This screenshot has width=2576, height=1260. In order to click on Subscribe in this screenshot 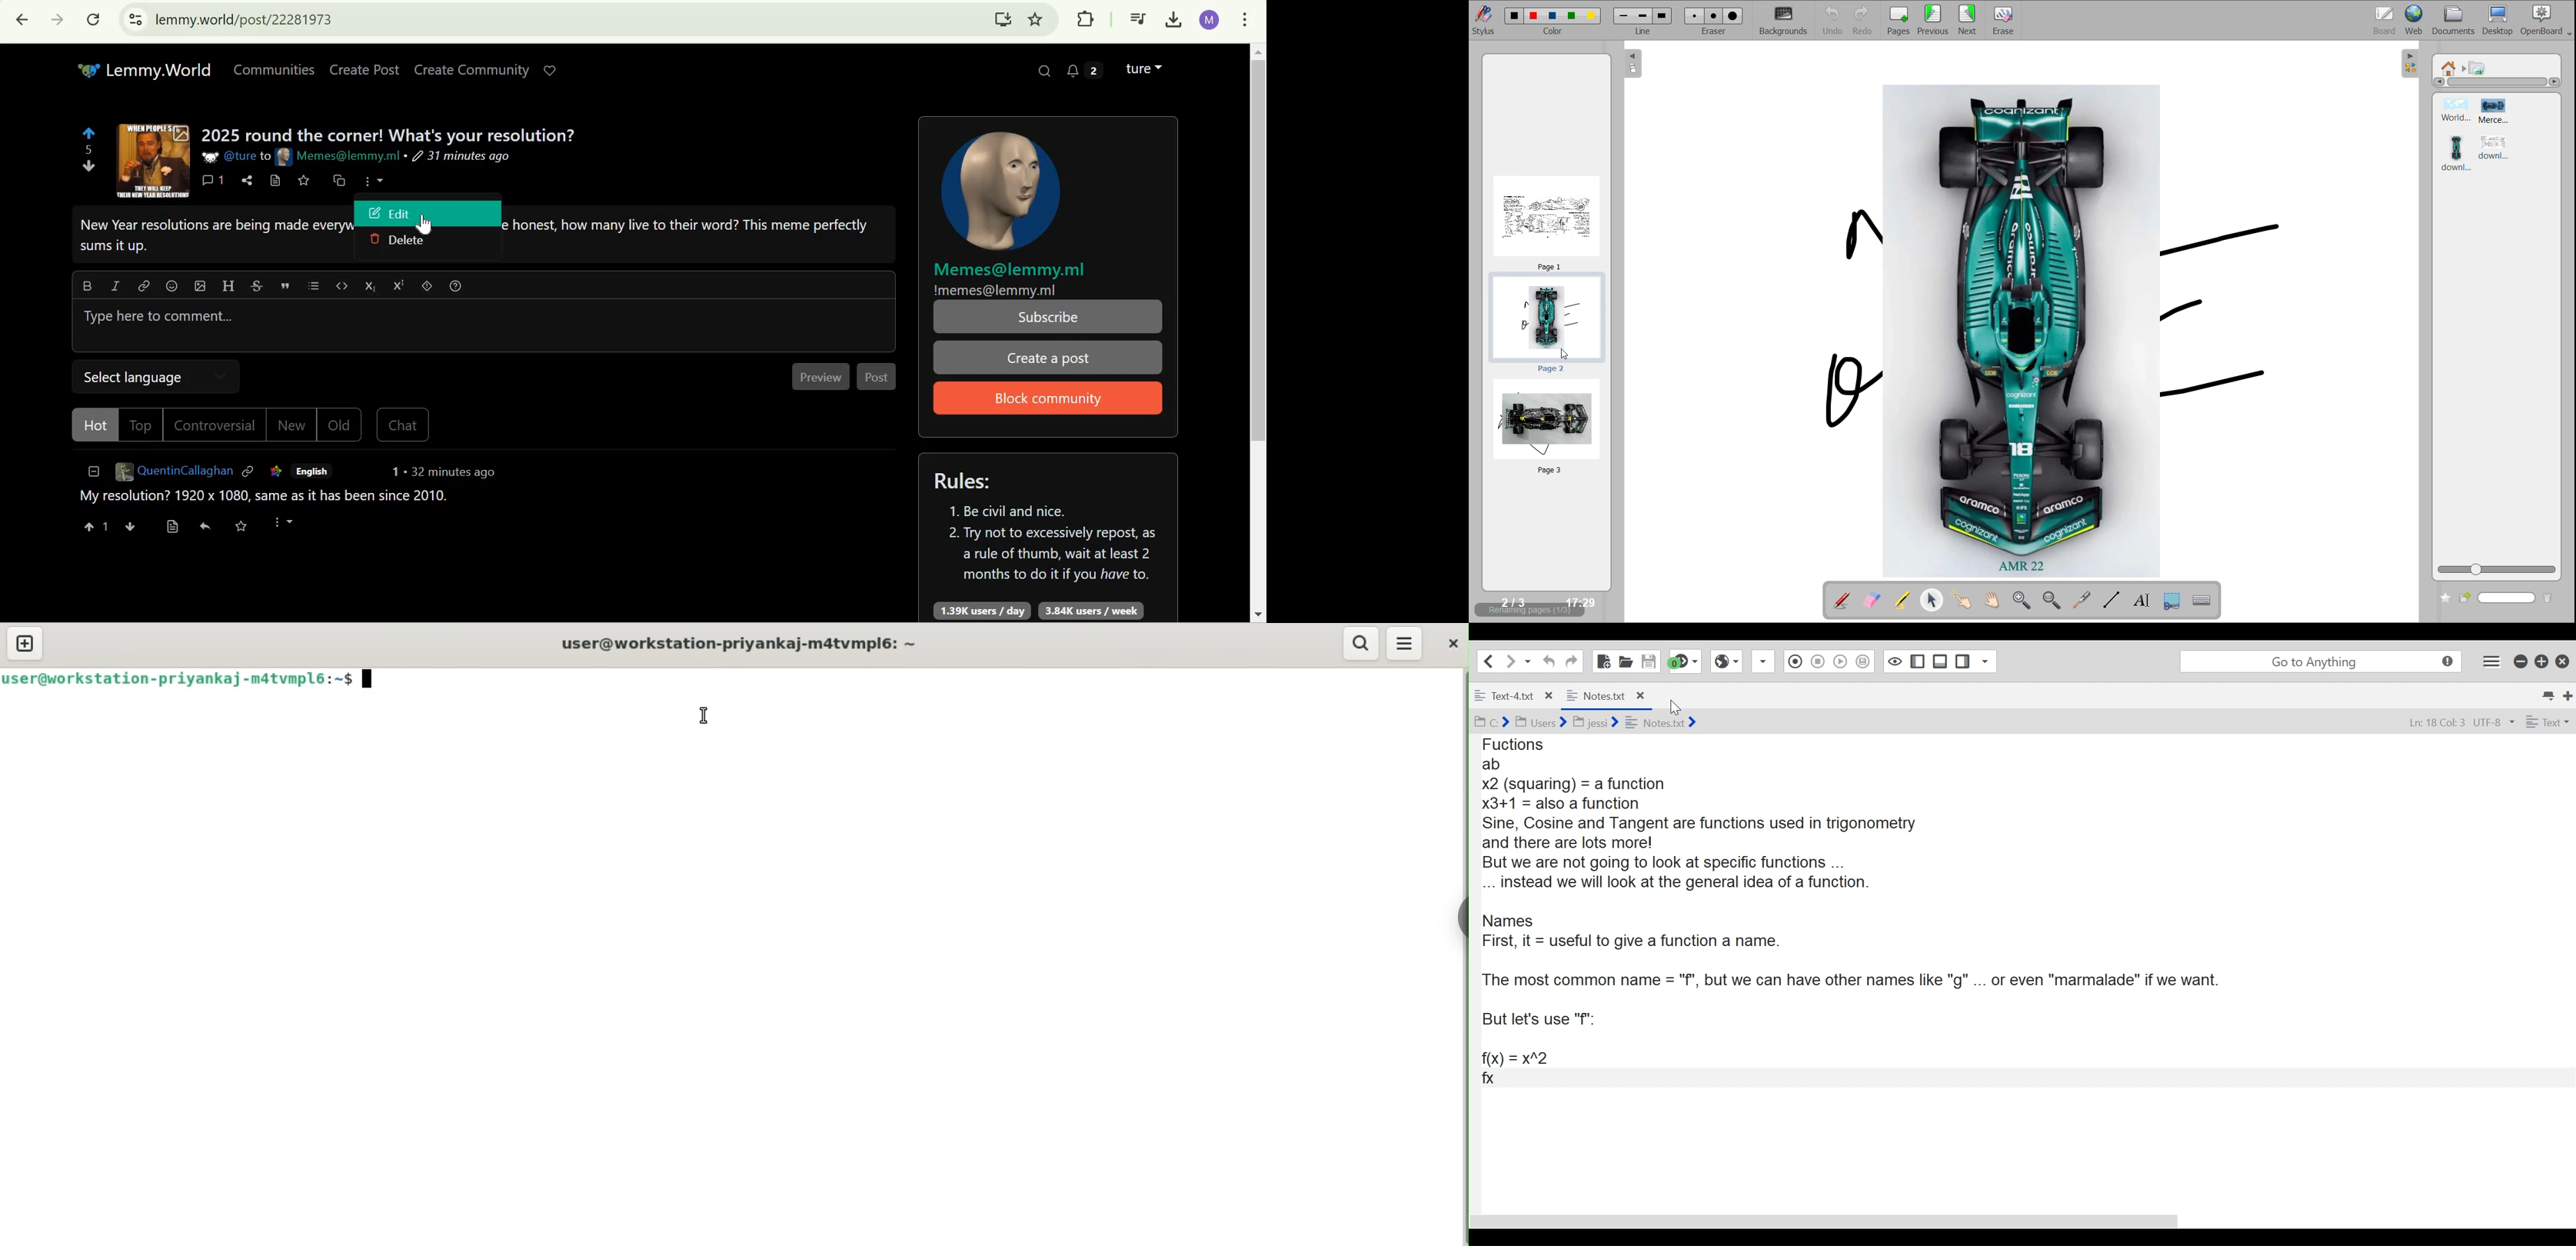, I will do `click(1050, 317)`.